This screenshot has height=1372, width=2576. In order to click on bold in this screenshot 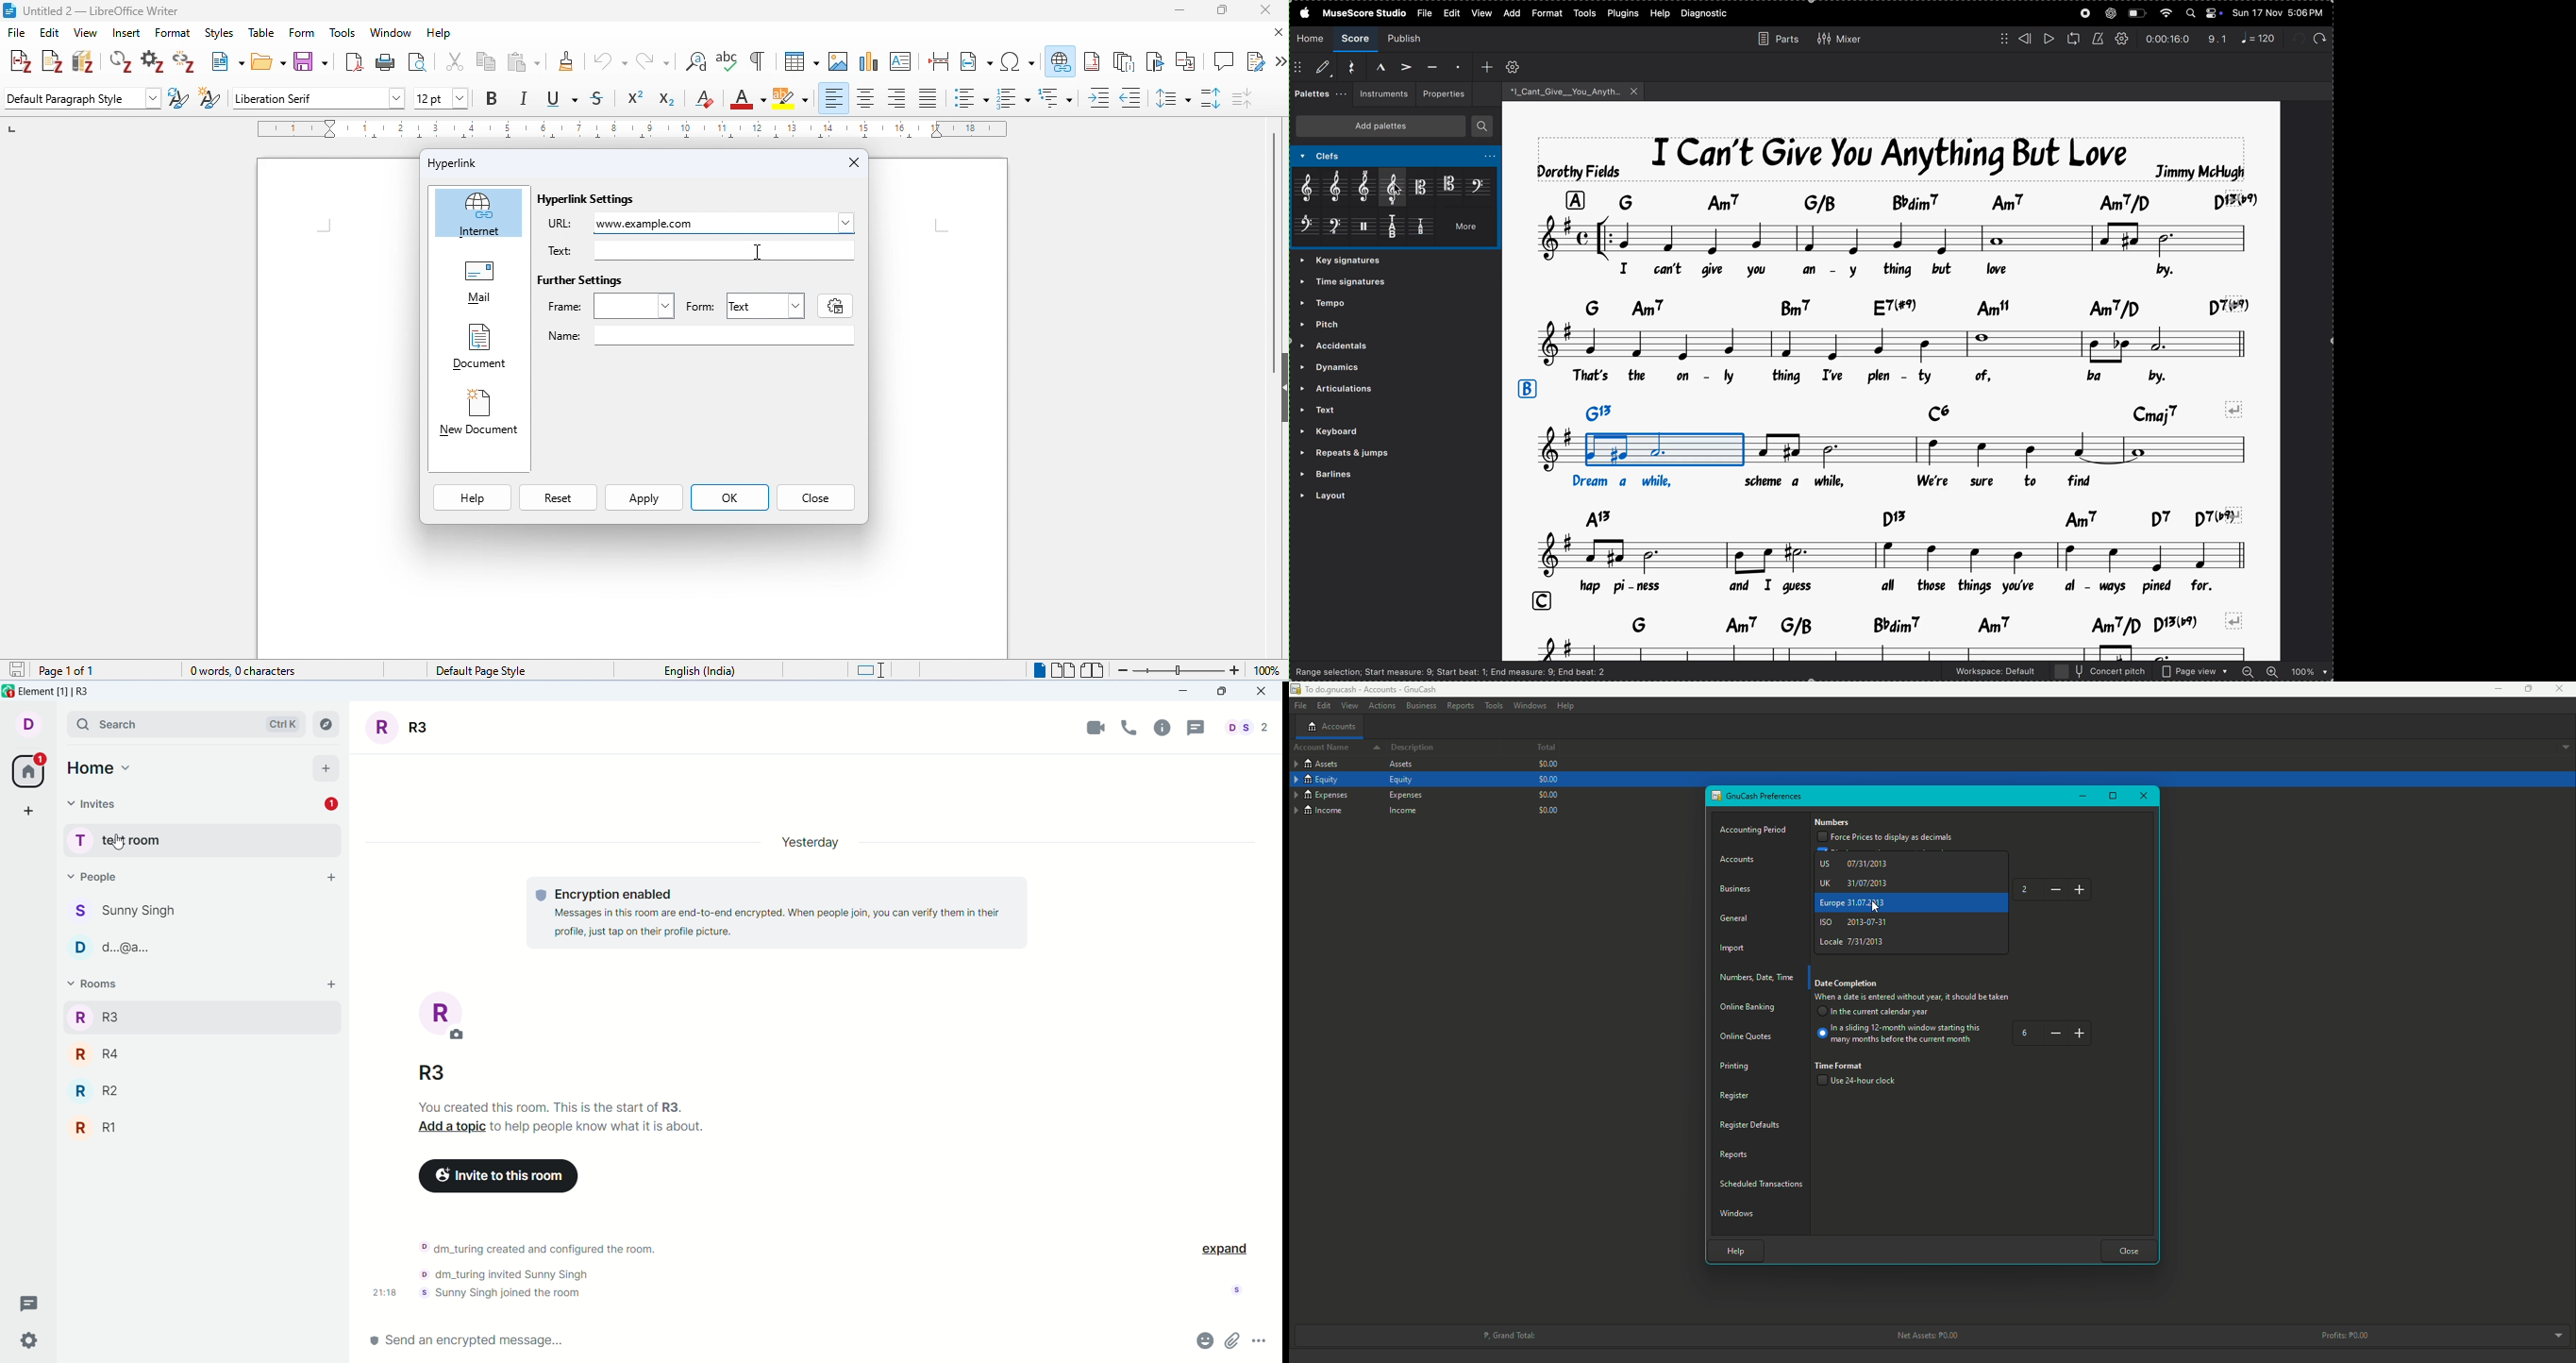, I will do `click(493, 98)`.